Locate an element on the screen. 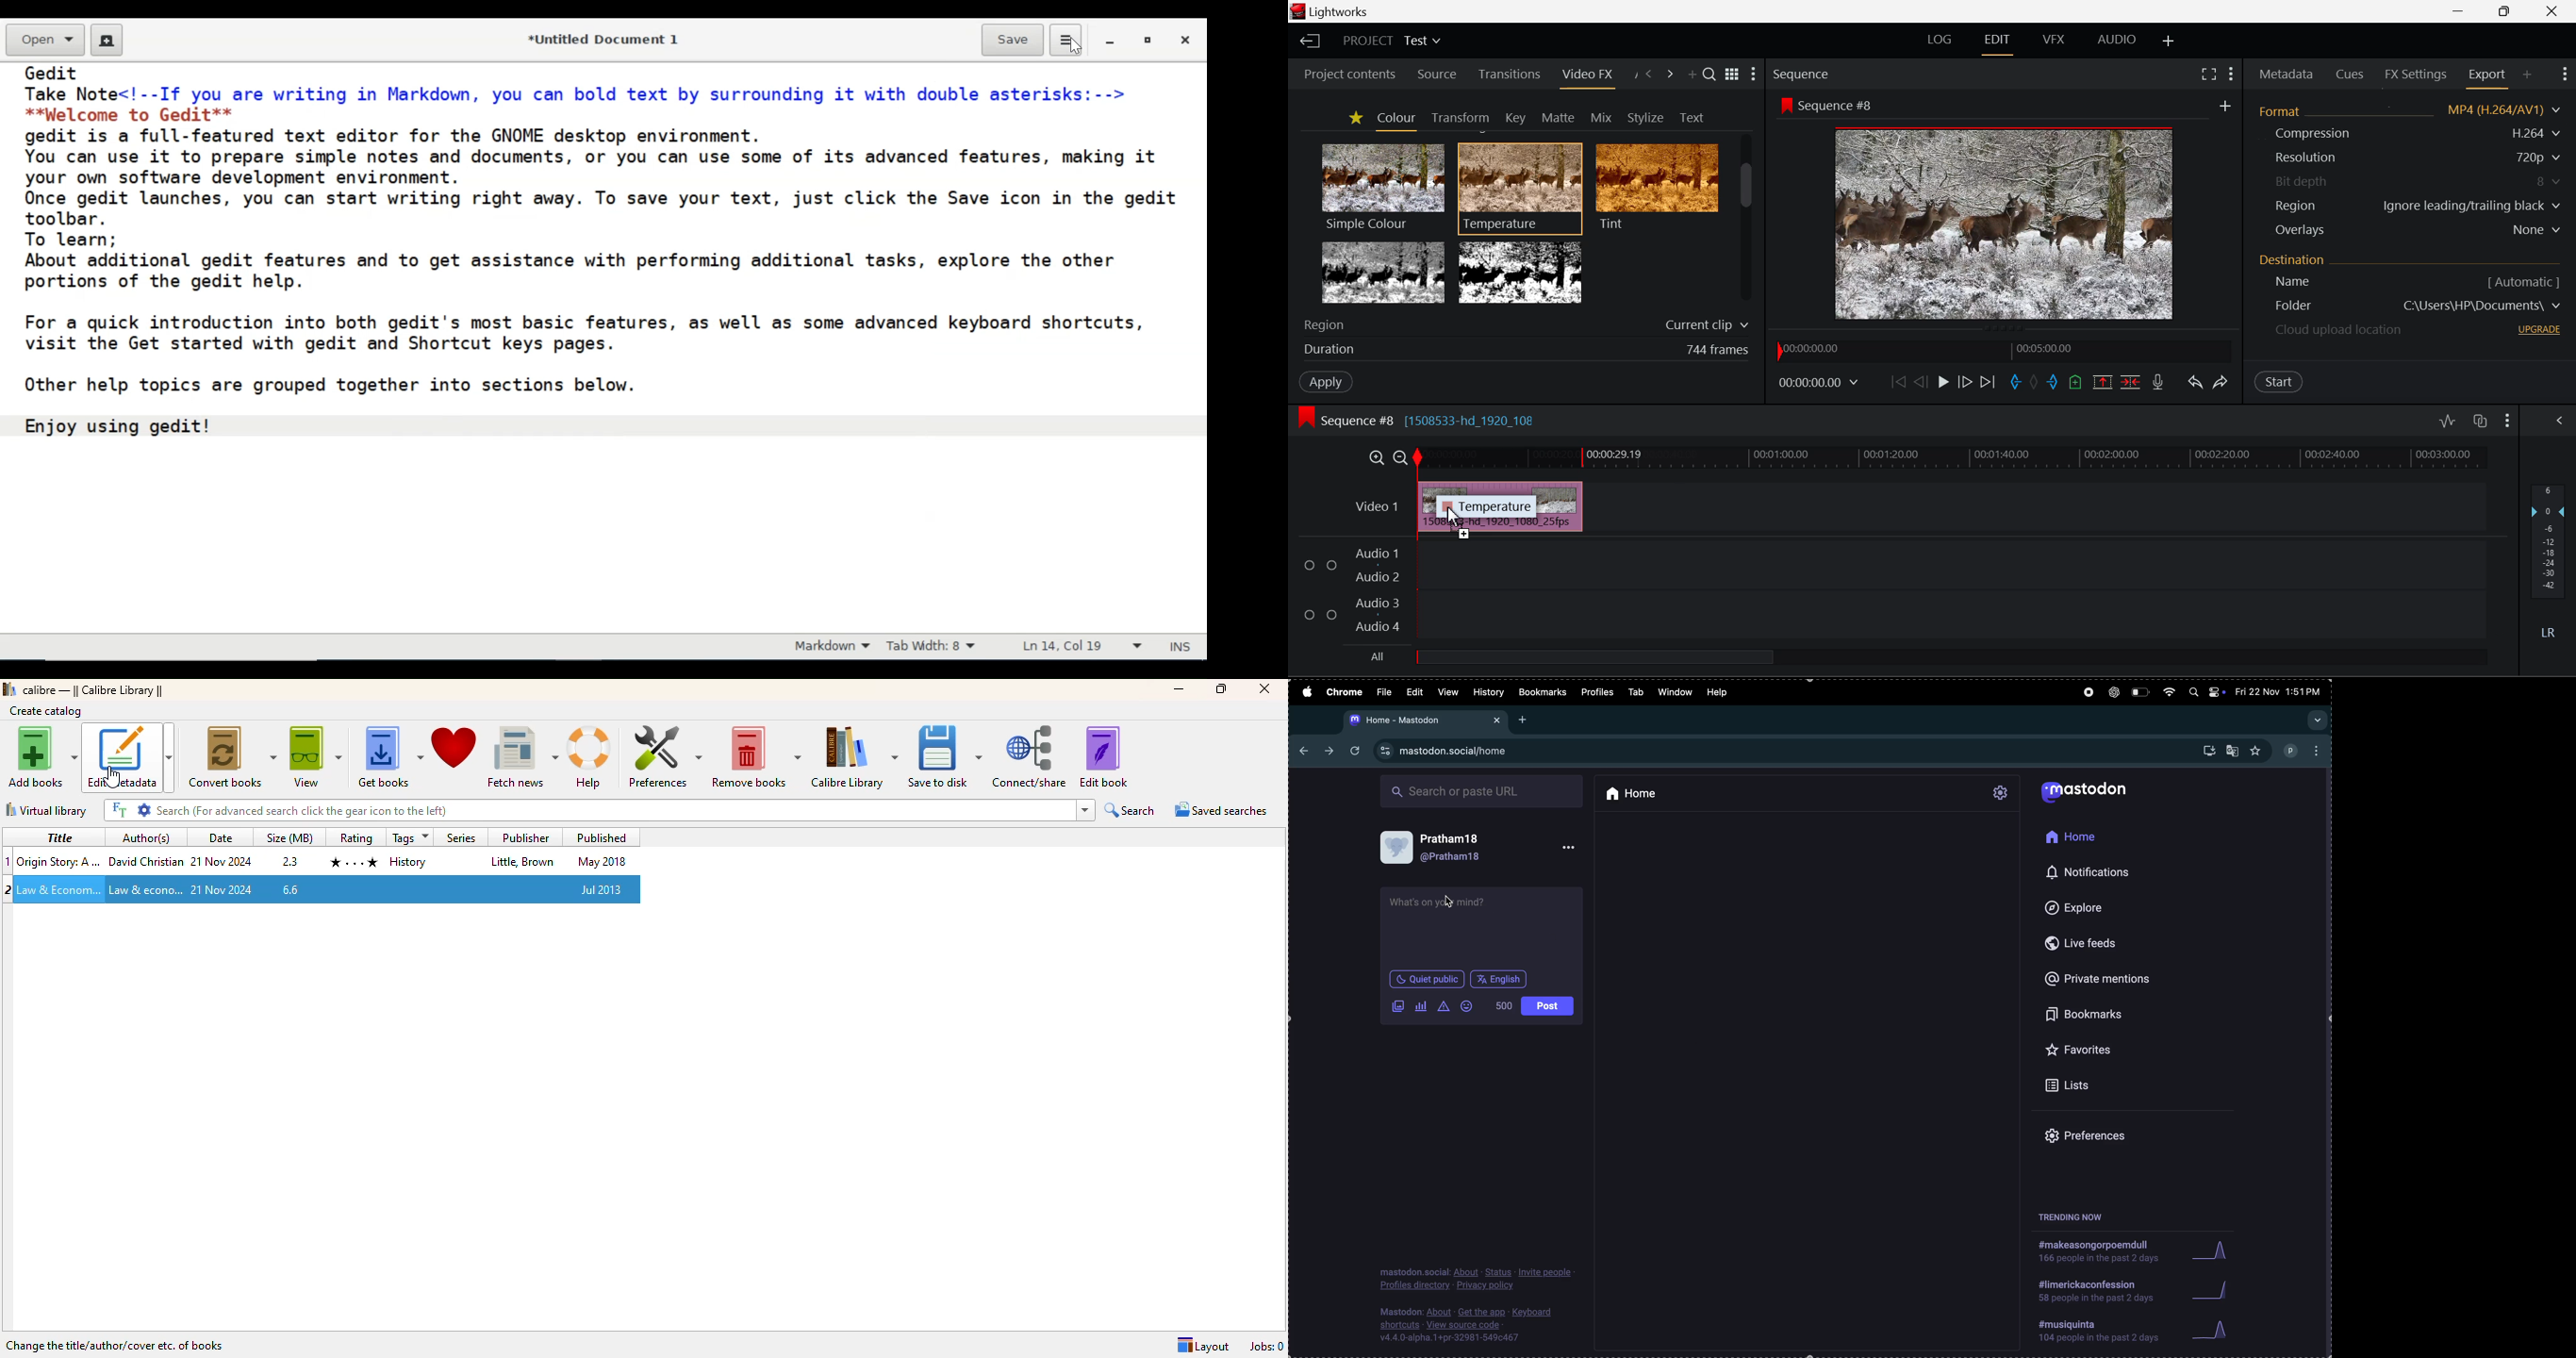 This screenshot has width=2576, height=1372. Project Title is located at coordinates (1391, 39).